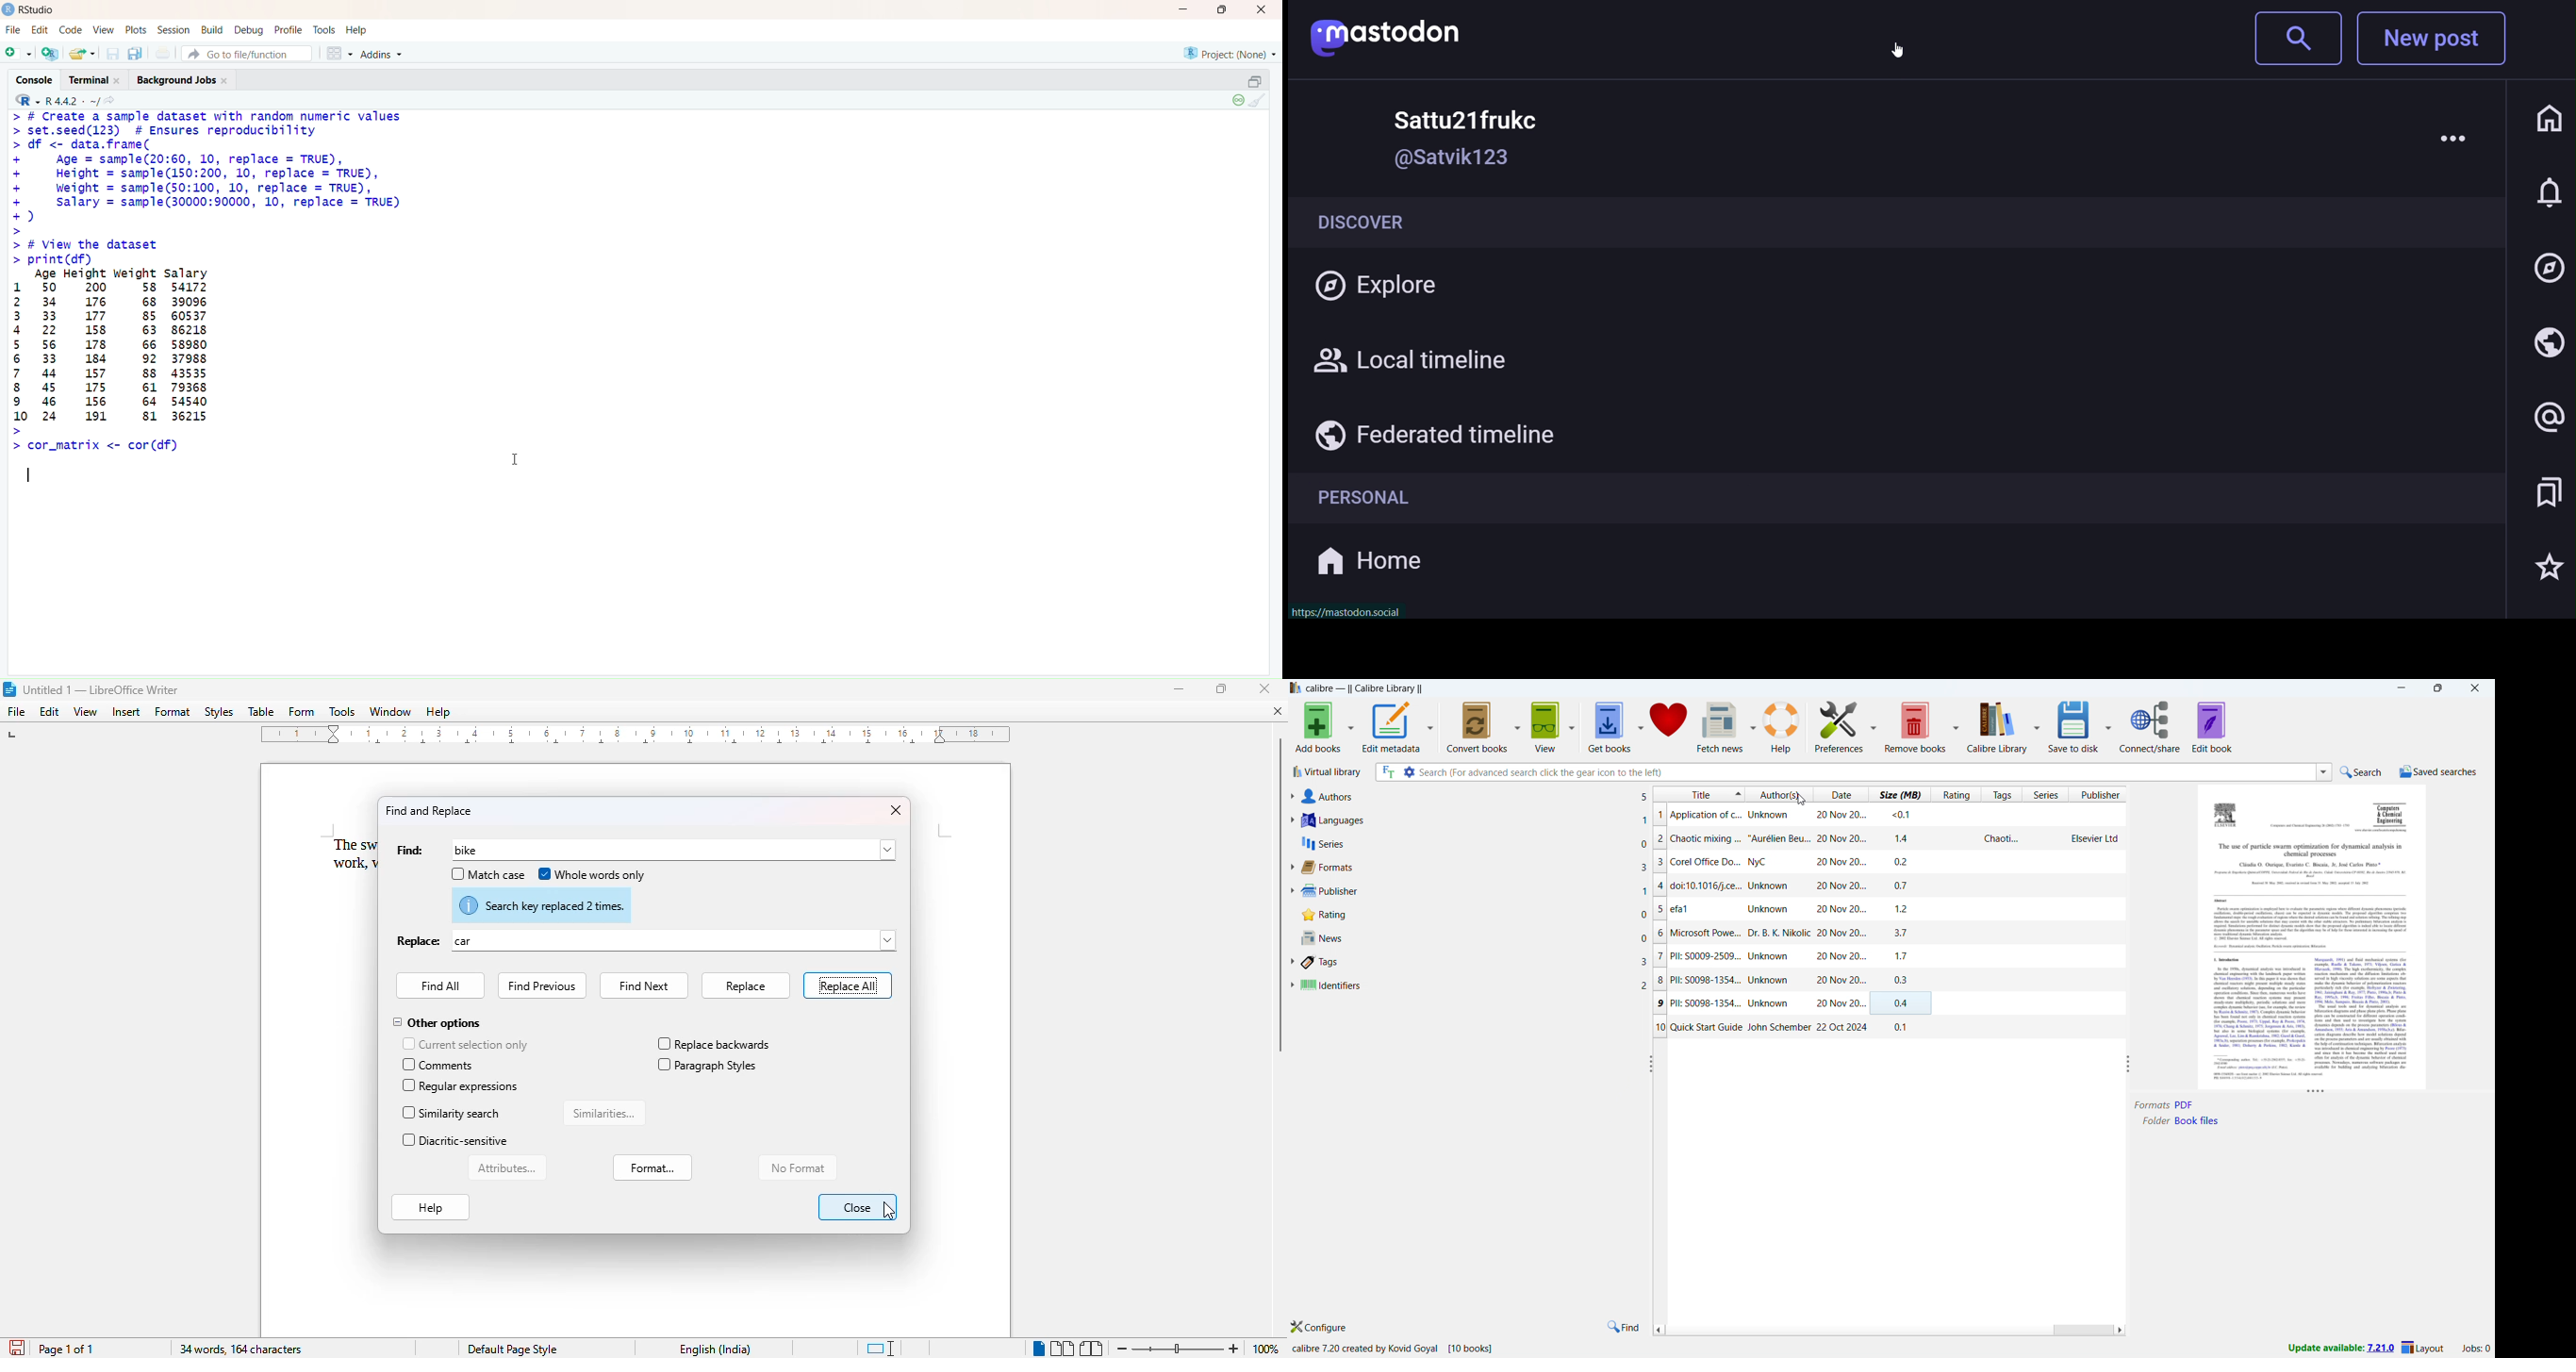 The width and height of the screenshot is (2576, 1372). What do you see at coordinates (1773, 932) in the screenshot?
I see `Microsoft Powe... Dr. B. K. Nikolic 20 Nov 20...` at bounding box center [1773, 932].